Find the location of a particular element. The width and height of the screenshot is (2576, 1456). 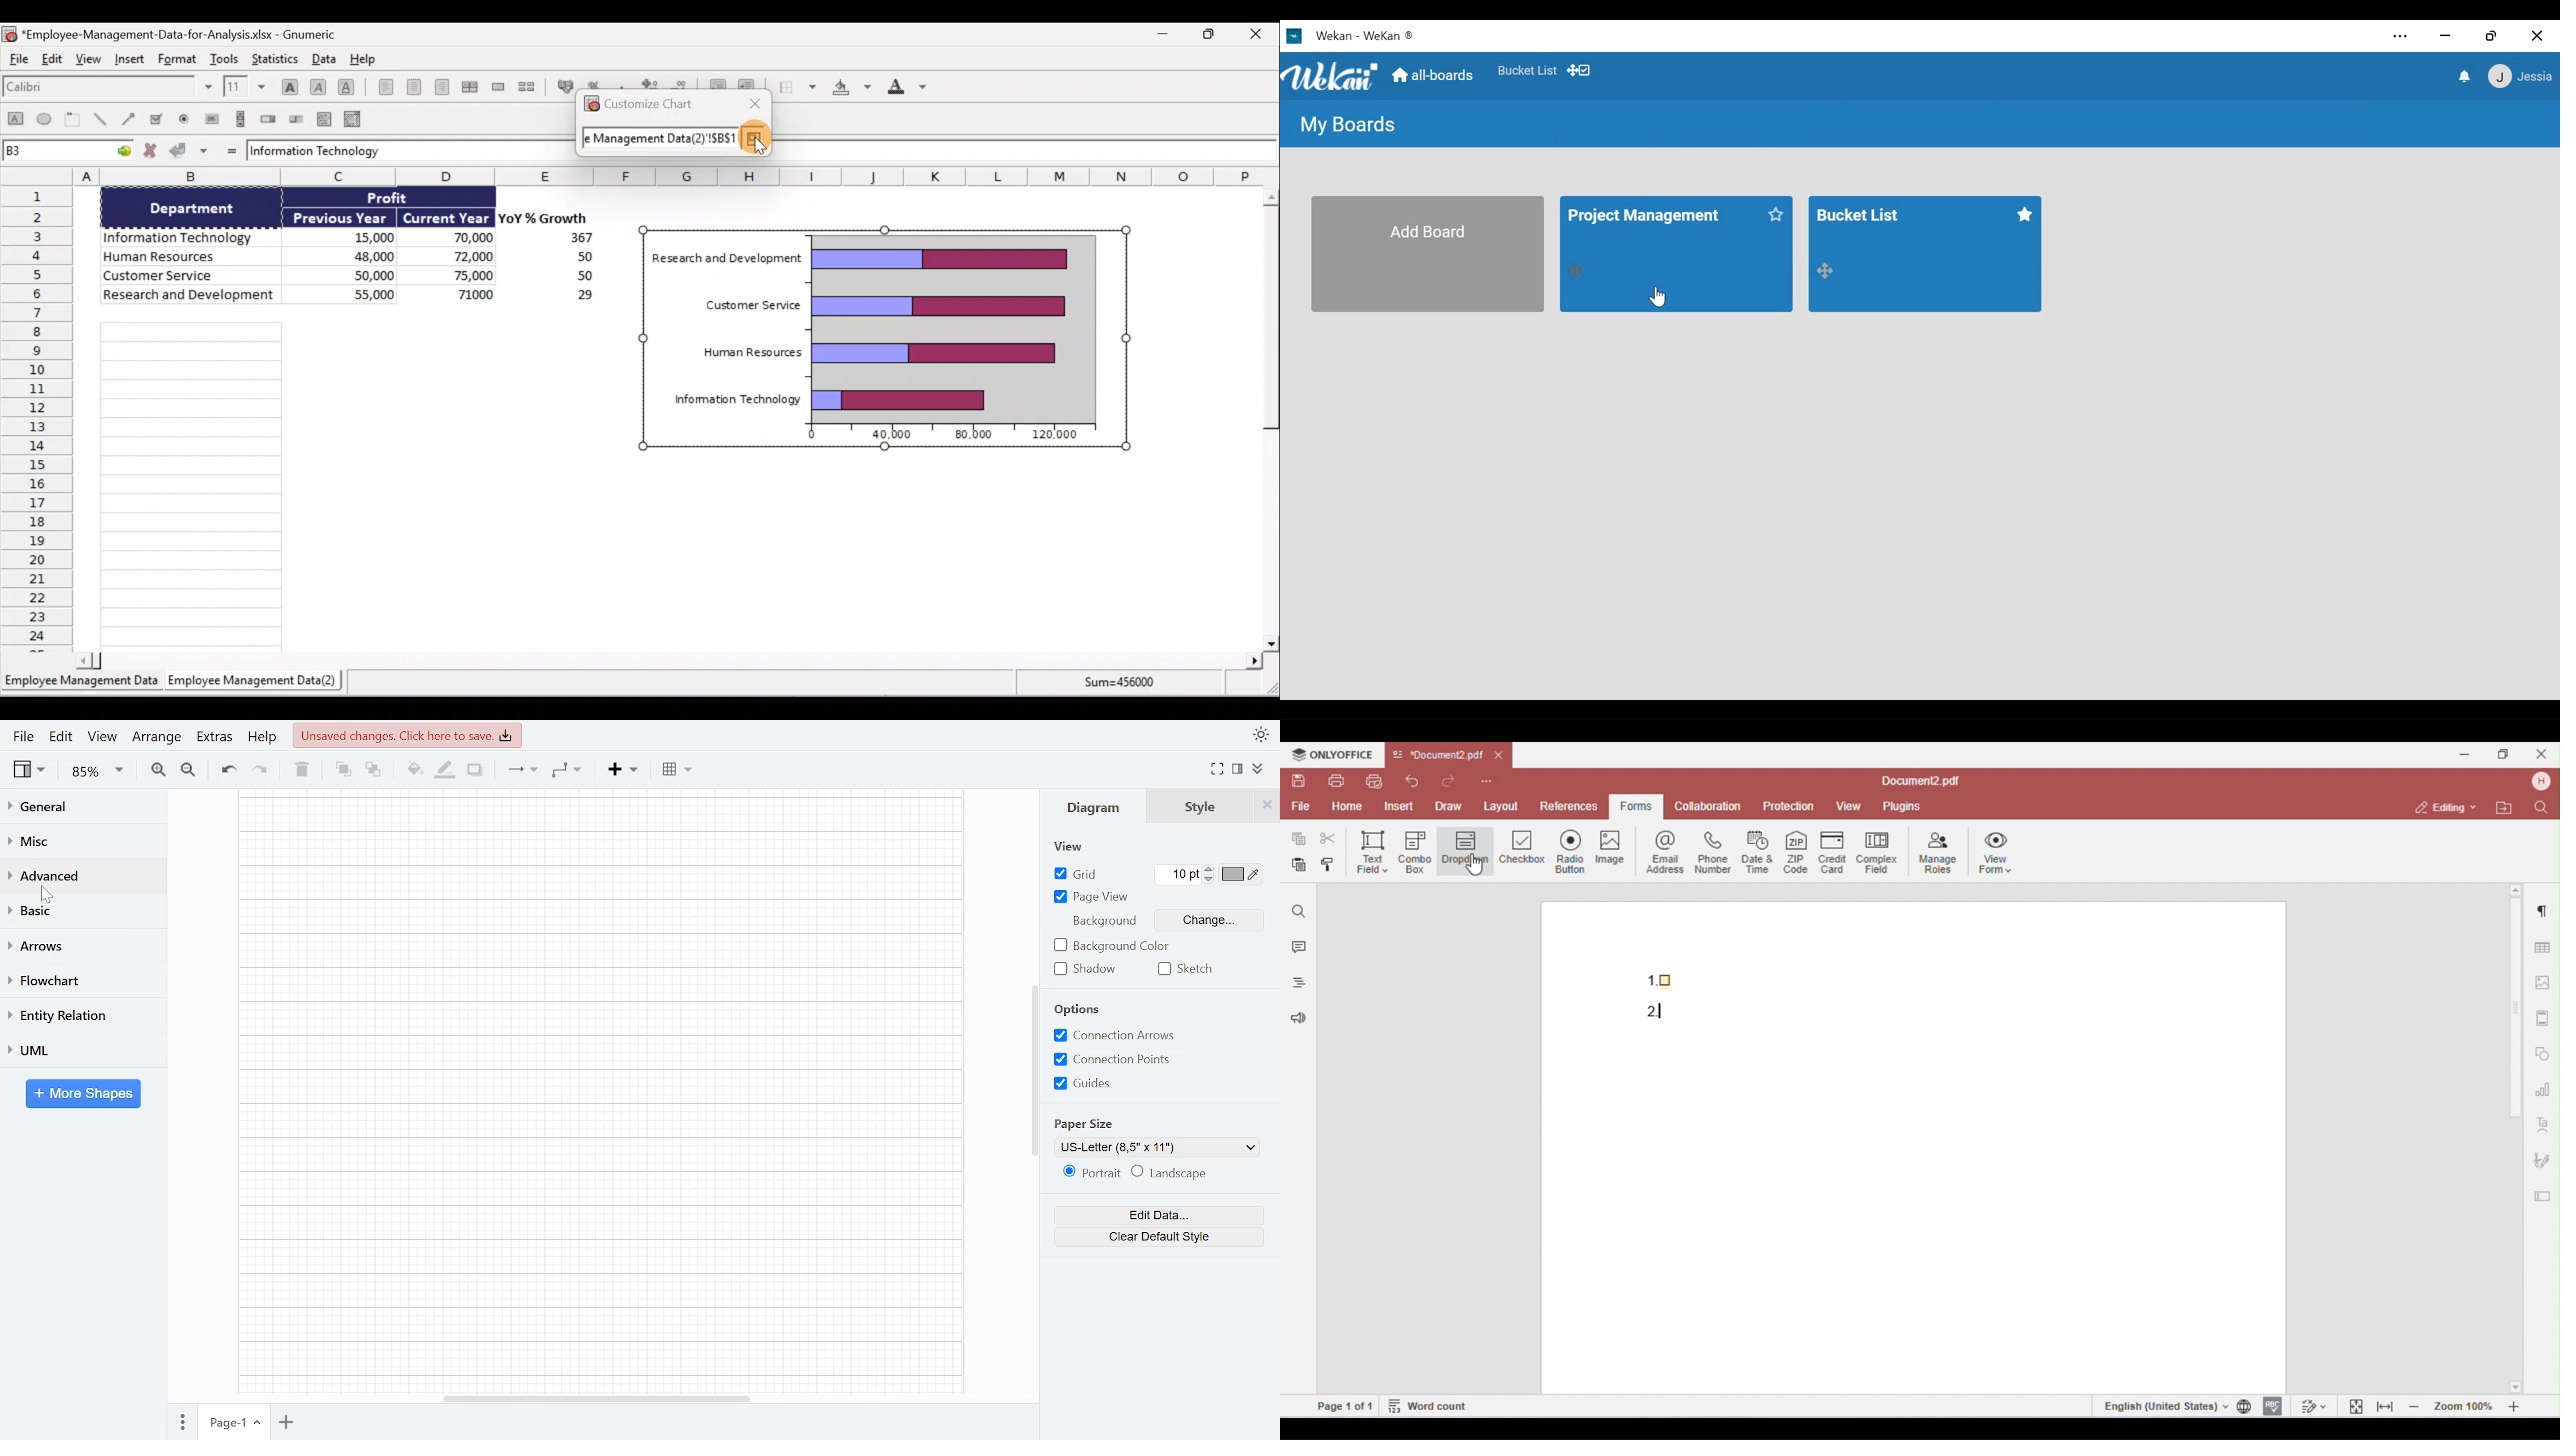

Go to is located at coordinates (121, 153).